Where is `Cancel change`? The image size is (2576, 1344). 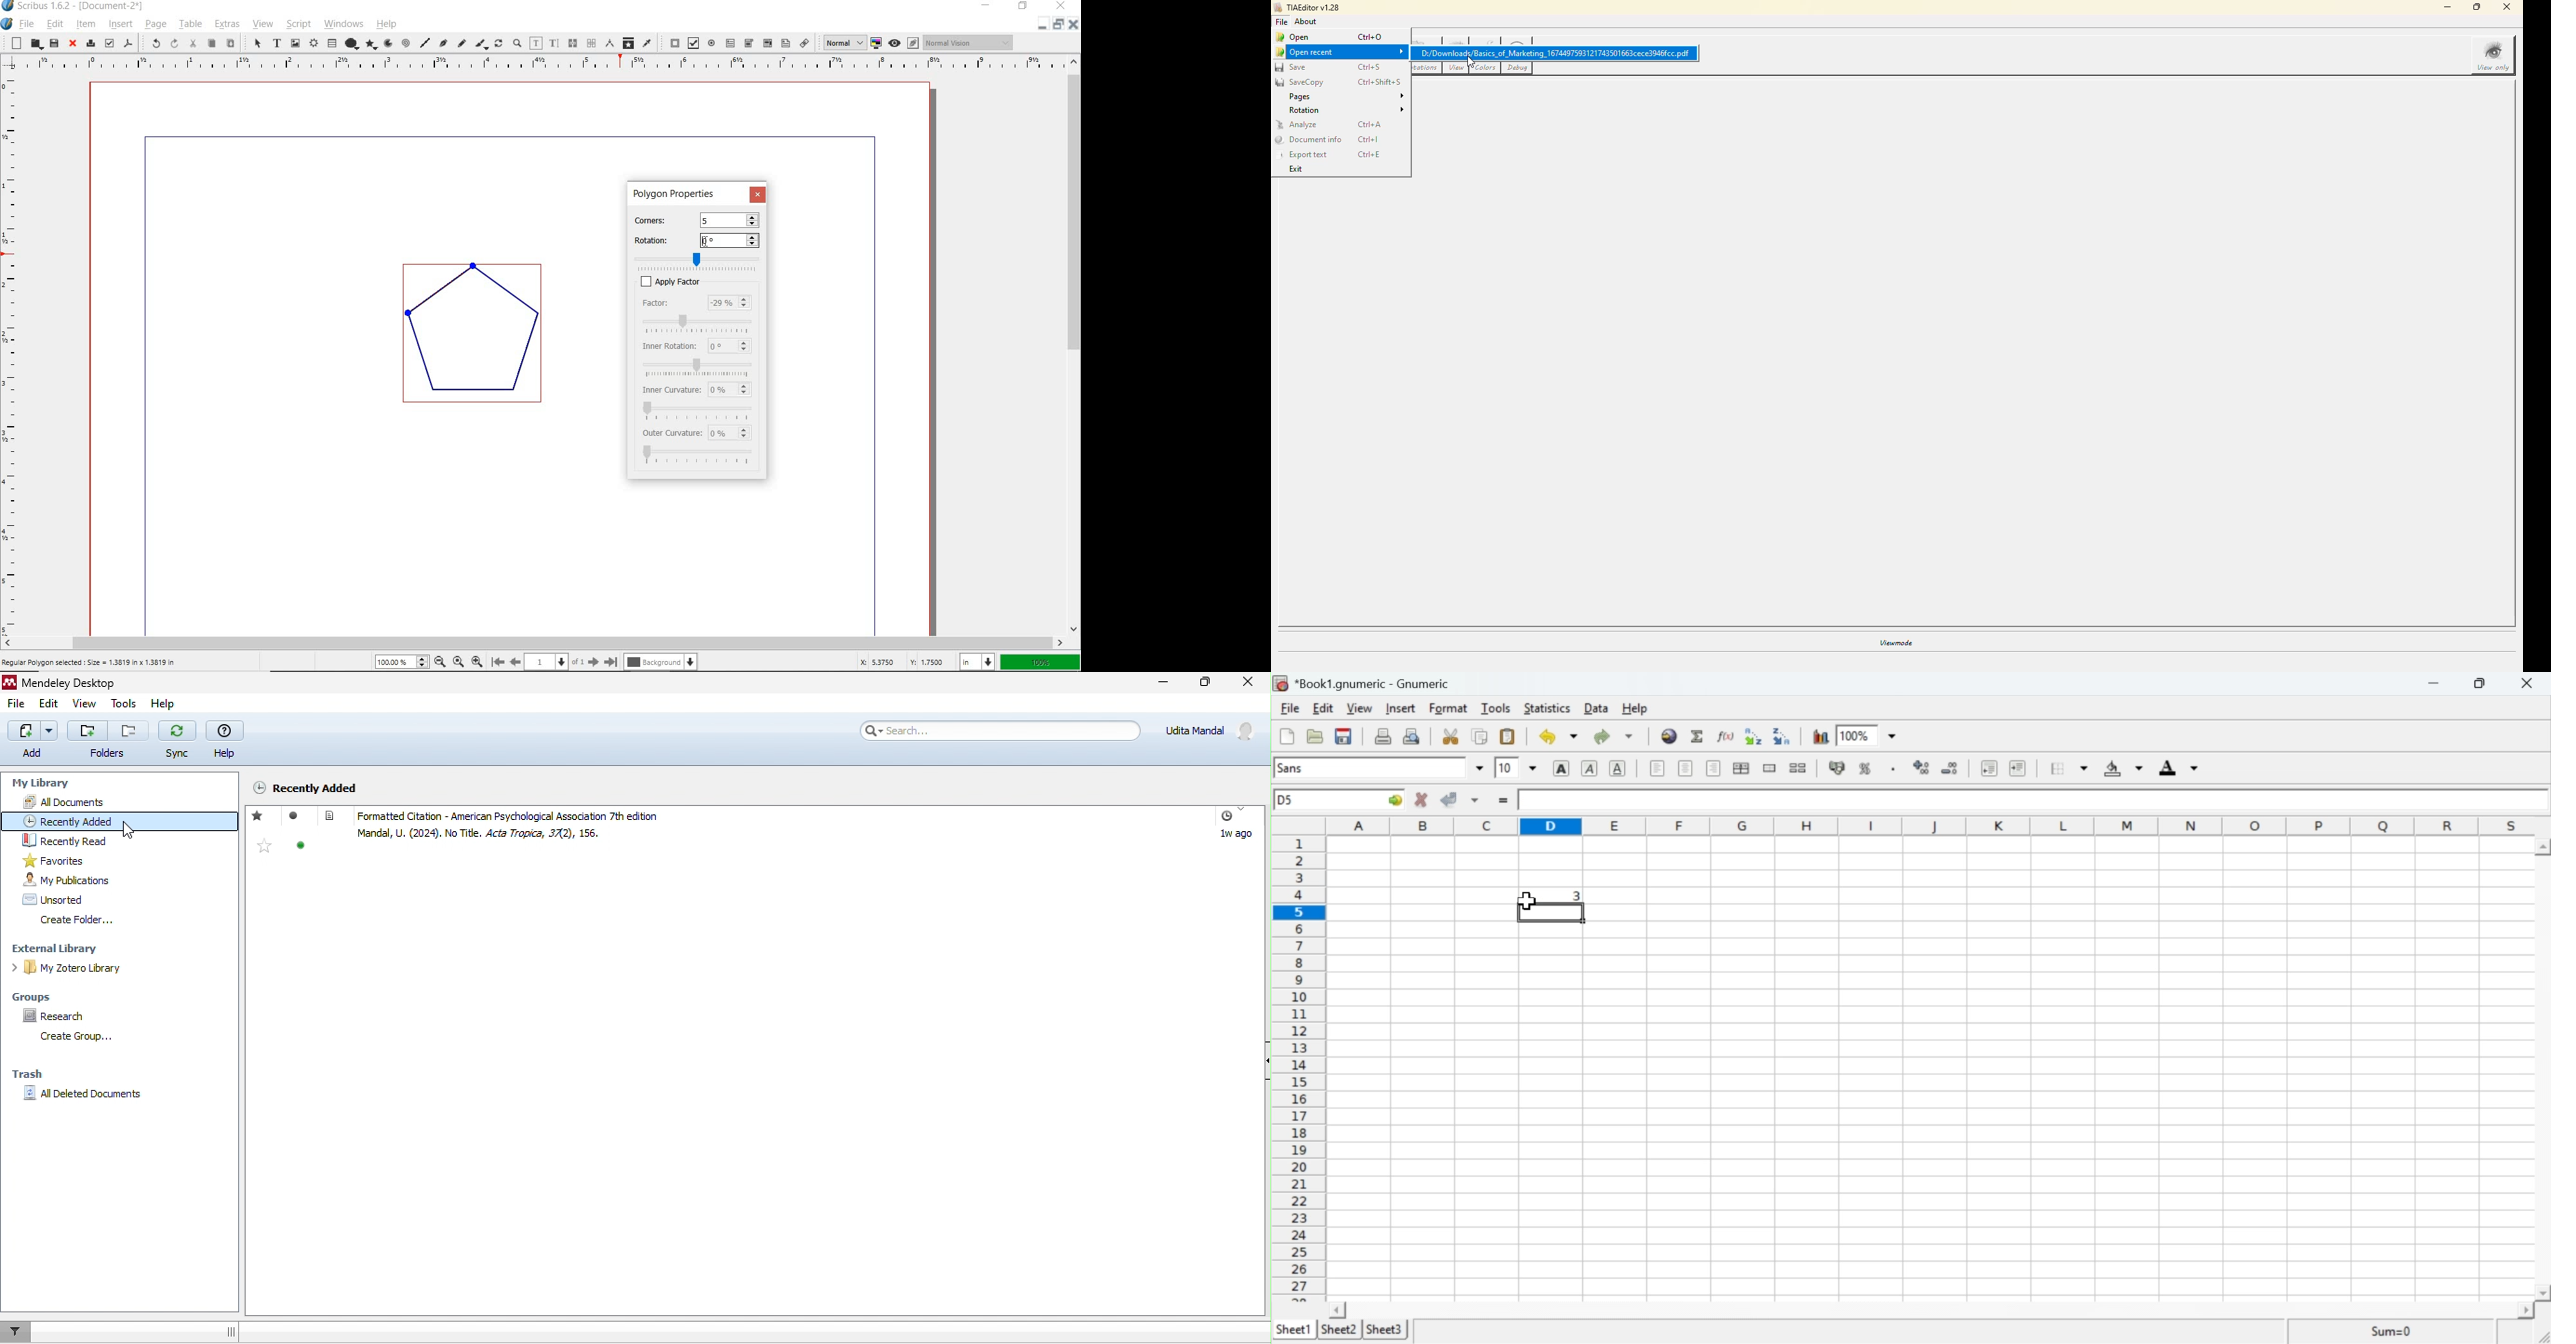
Cancel change is located at coordinates (1422, 801).